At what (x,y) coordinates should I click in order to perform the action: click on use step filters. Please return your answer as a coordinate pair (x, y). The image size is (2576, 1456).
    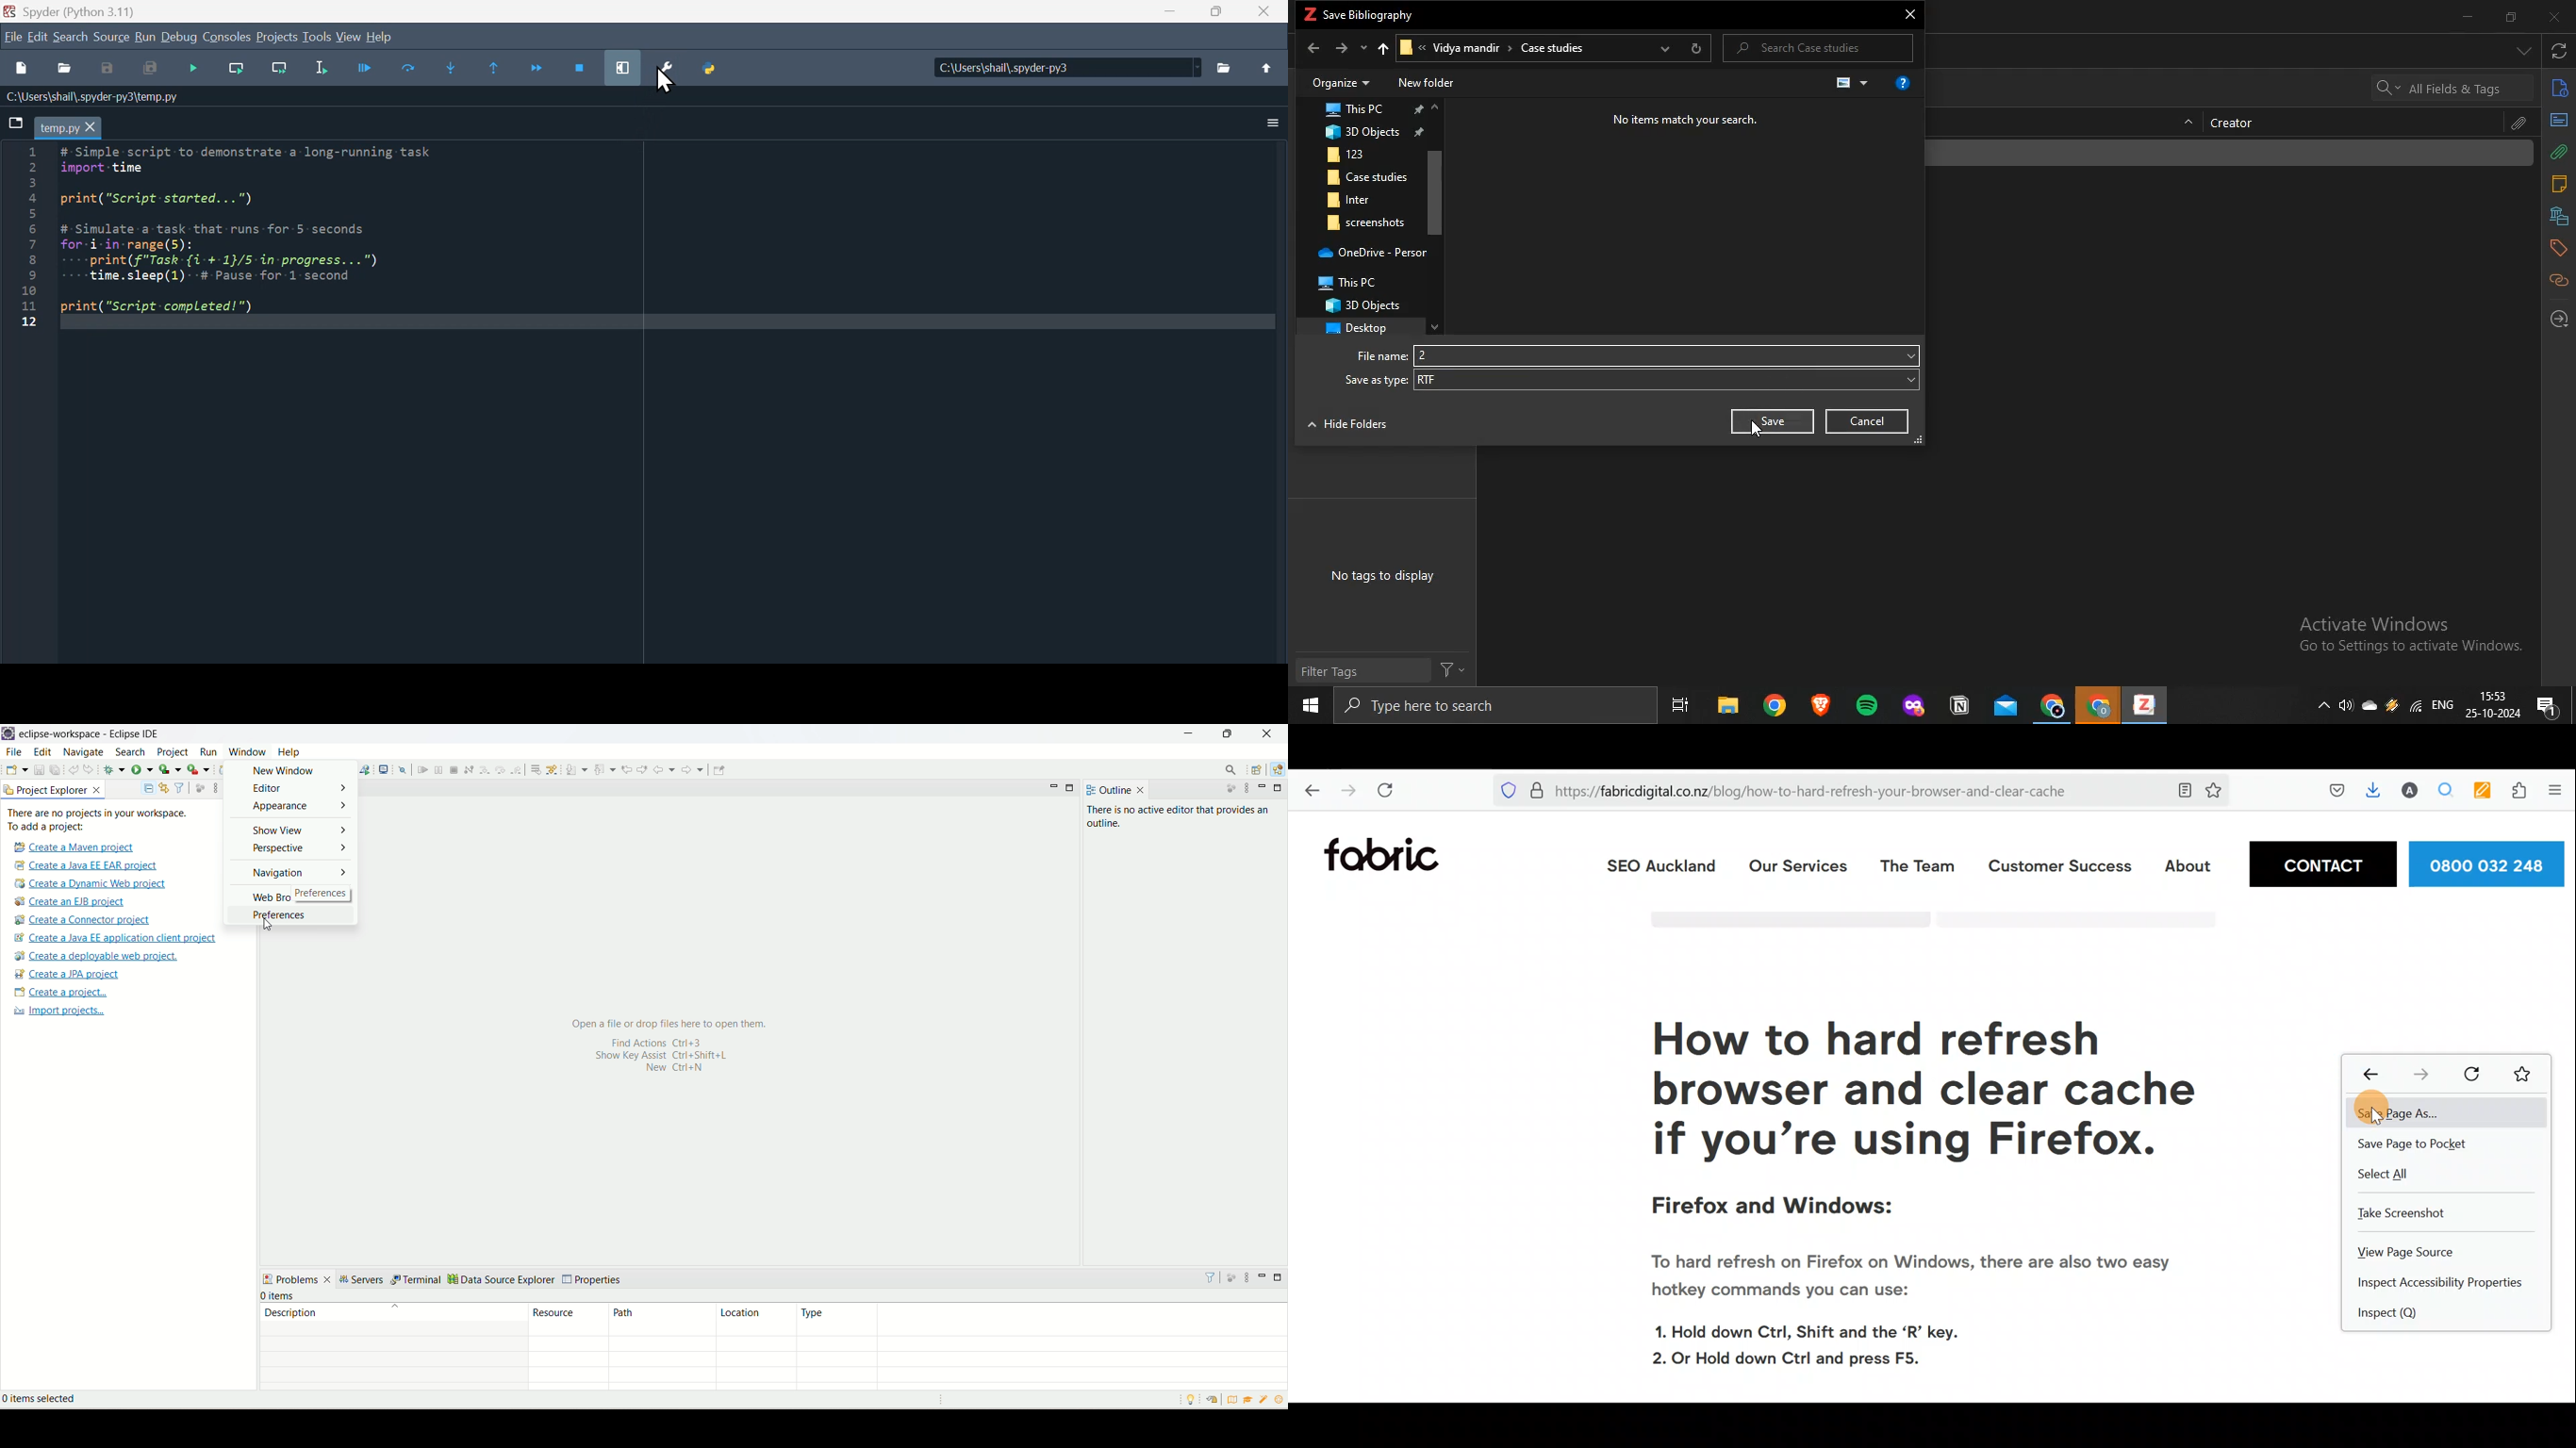
    Looking at the image, I should click on (553, 769).